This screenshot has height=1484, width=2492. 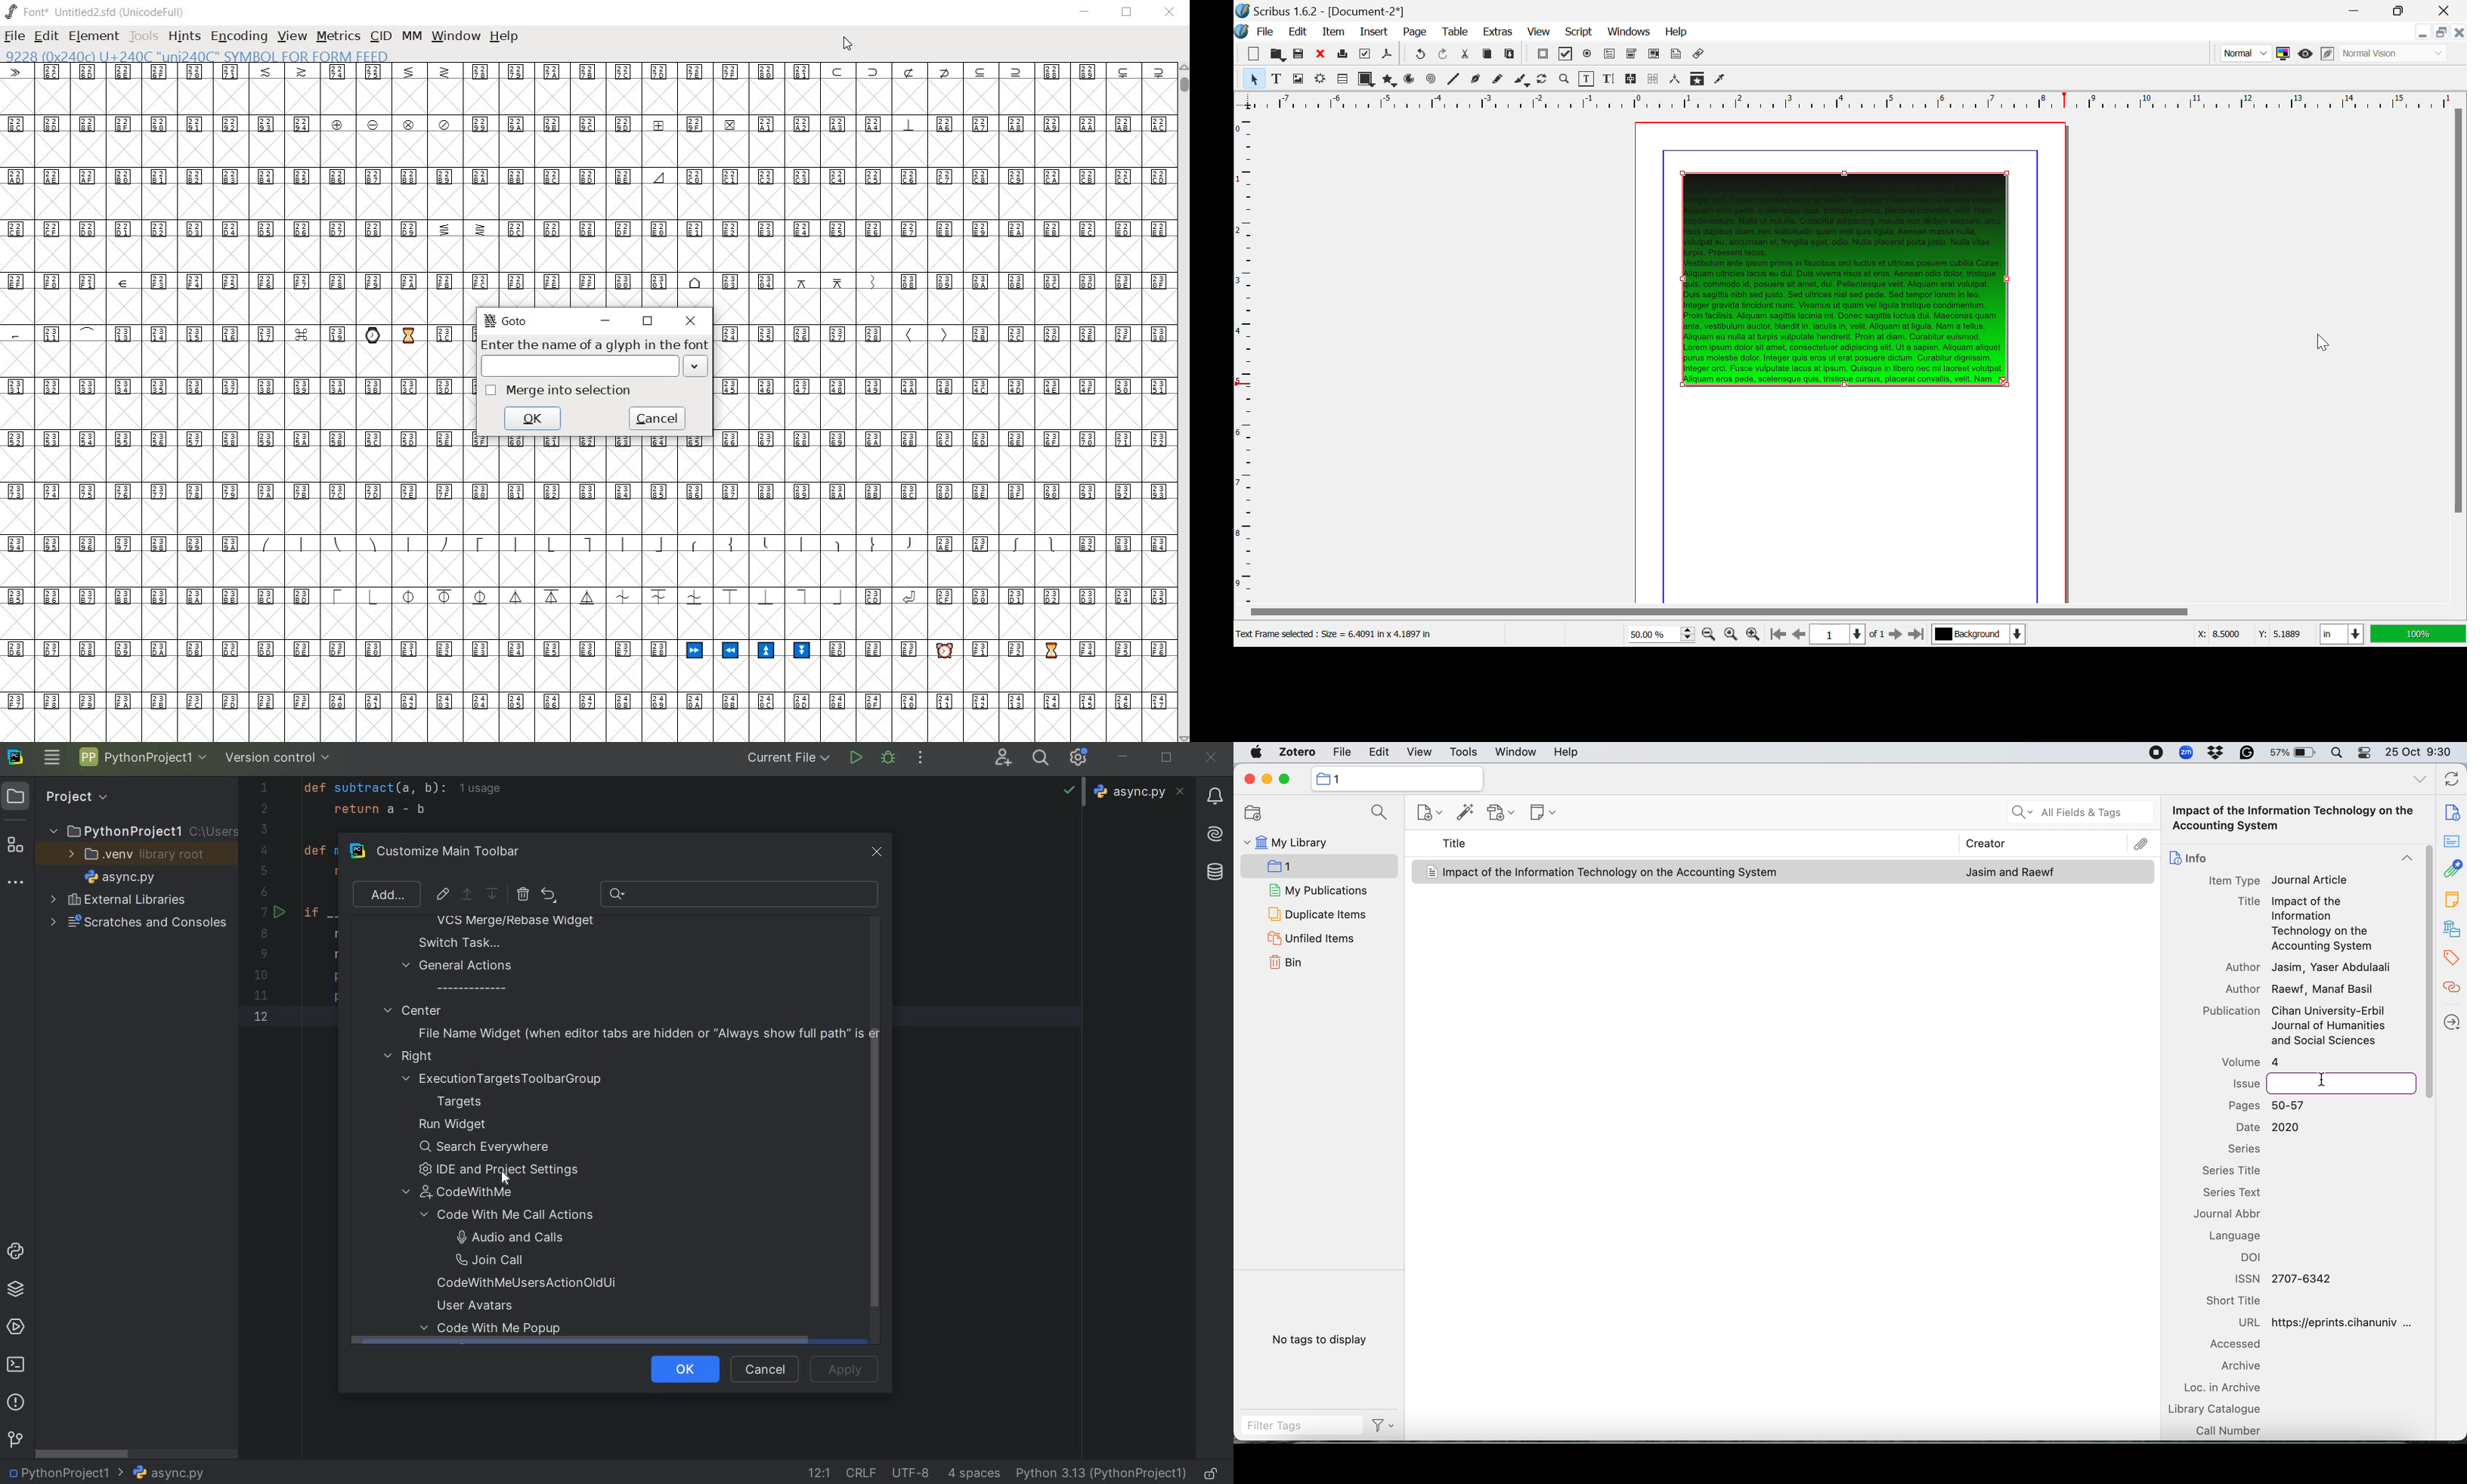 I want to click on Text Frame selected: Size = 6.4091 in x 4.1897 in, so click(x=1337, y=635).